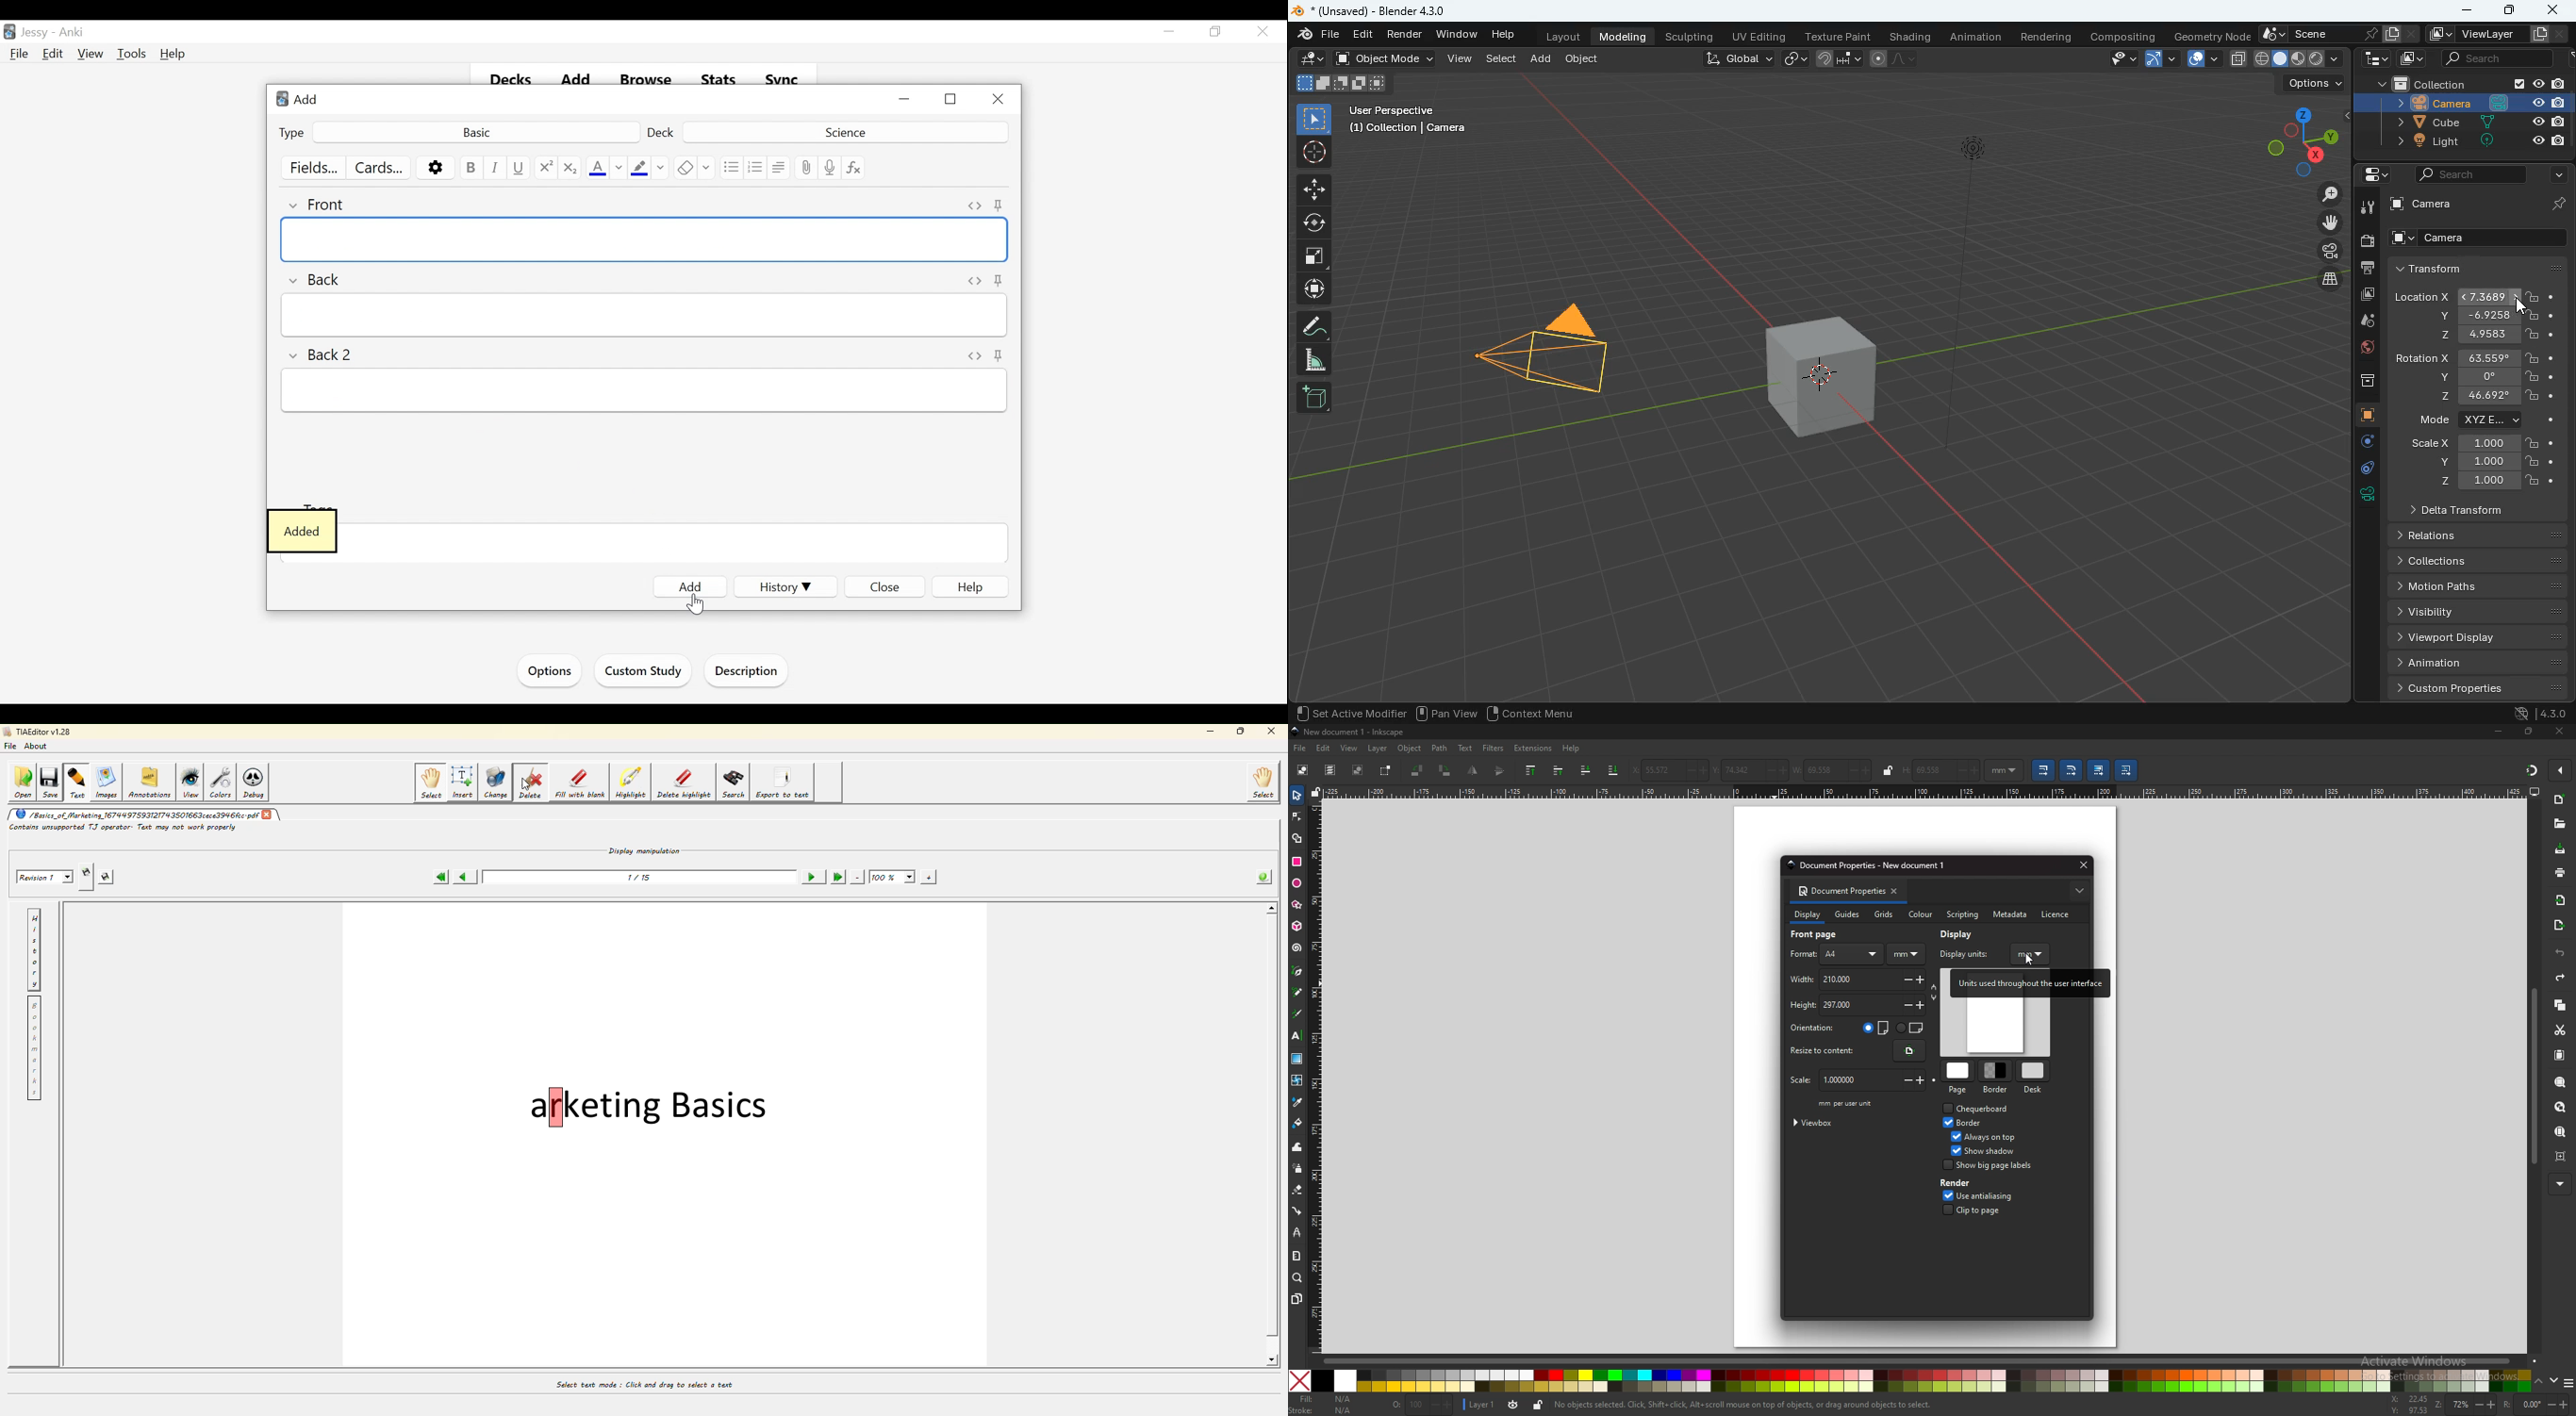 The width and height of the screenshot is (2576, 1428). Describe the element at coordinates (662, 132) in the screenshot. I see `Deck` at that location.